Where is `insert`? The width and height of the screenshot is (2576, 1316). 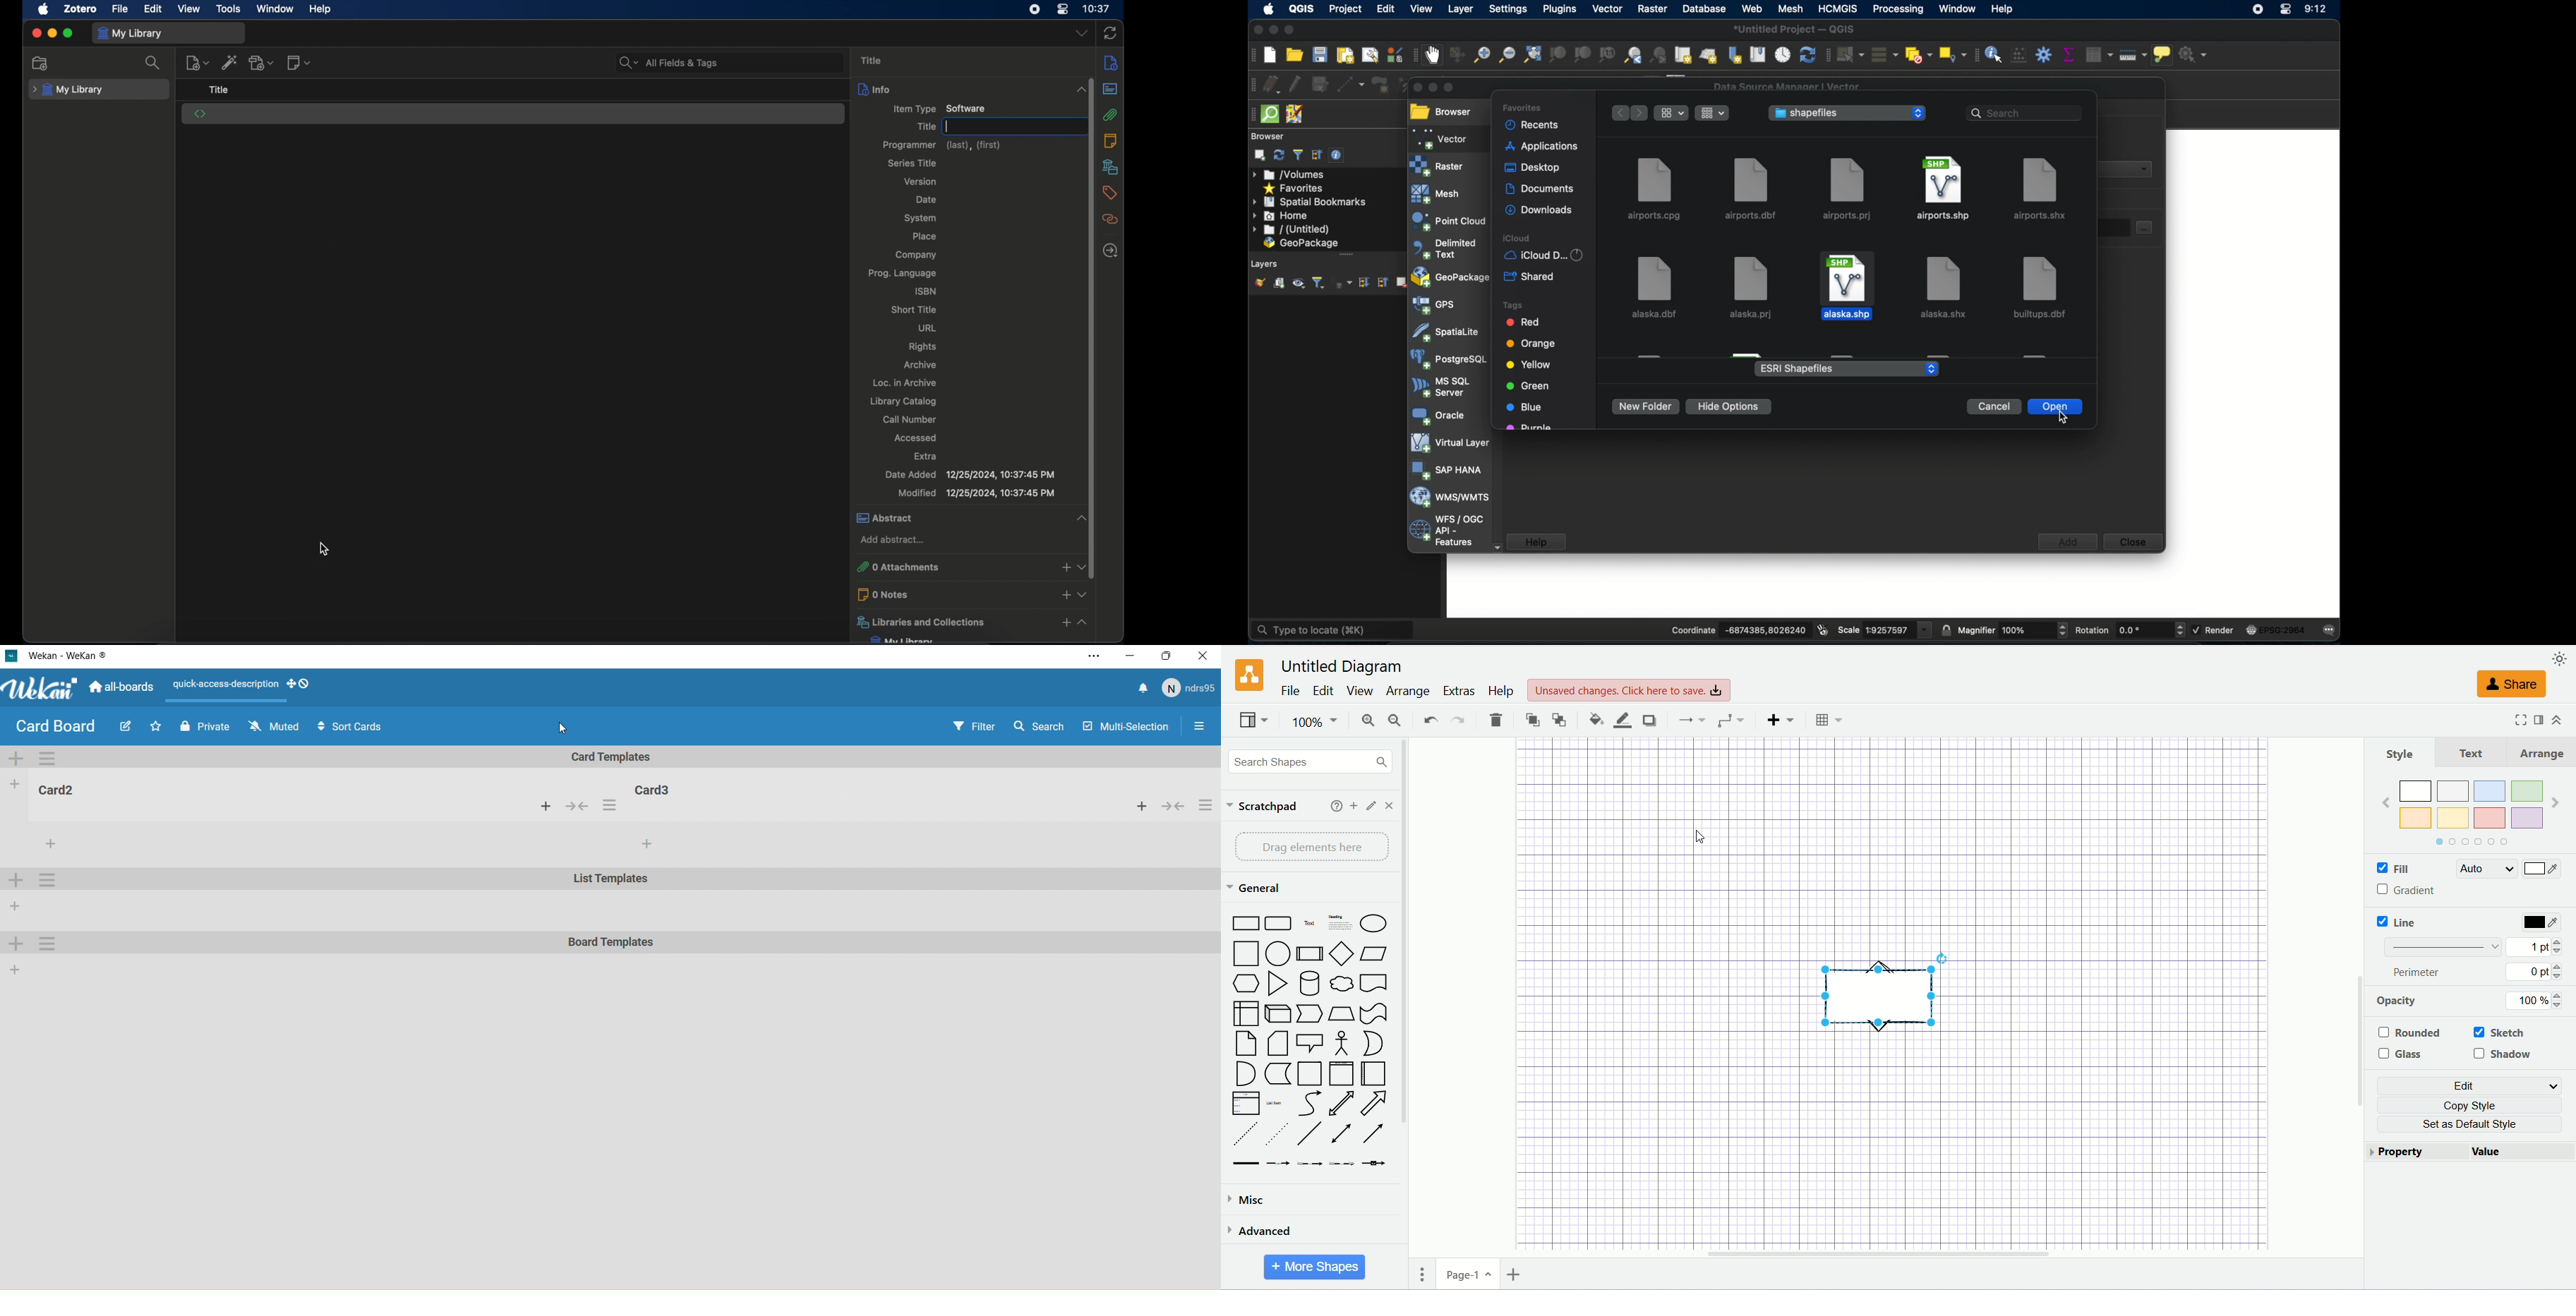
insert is located at coordinates (1782, 719).